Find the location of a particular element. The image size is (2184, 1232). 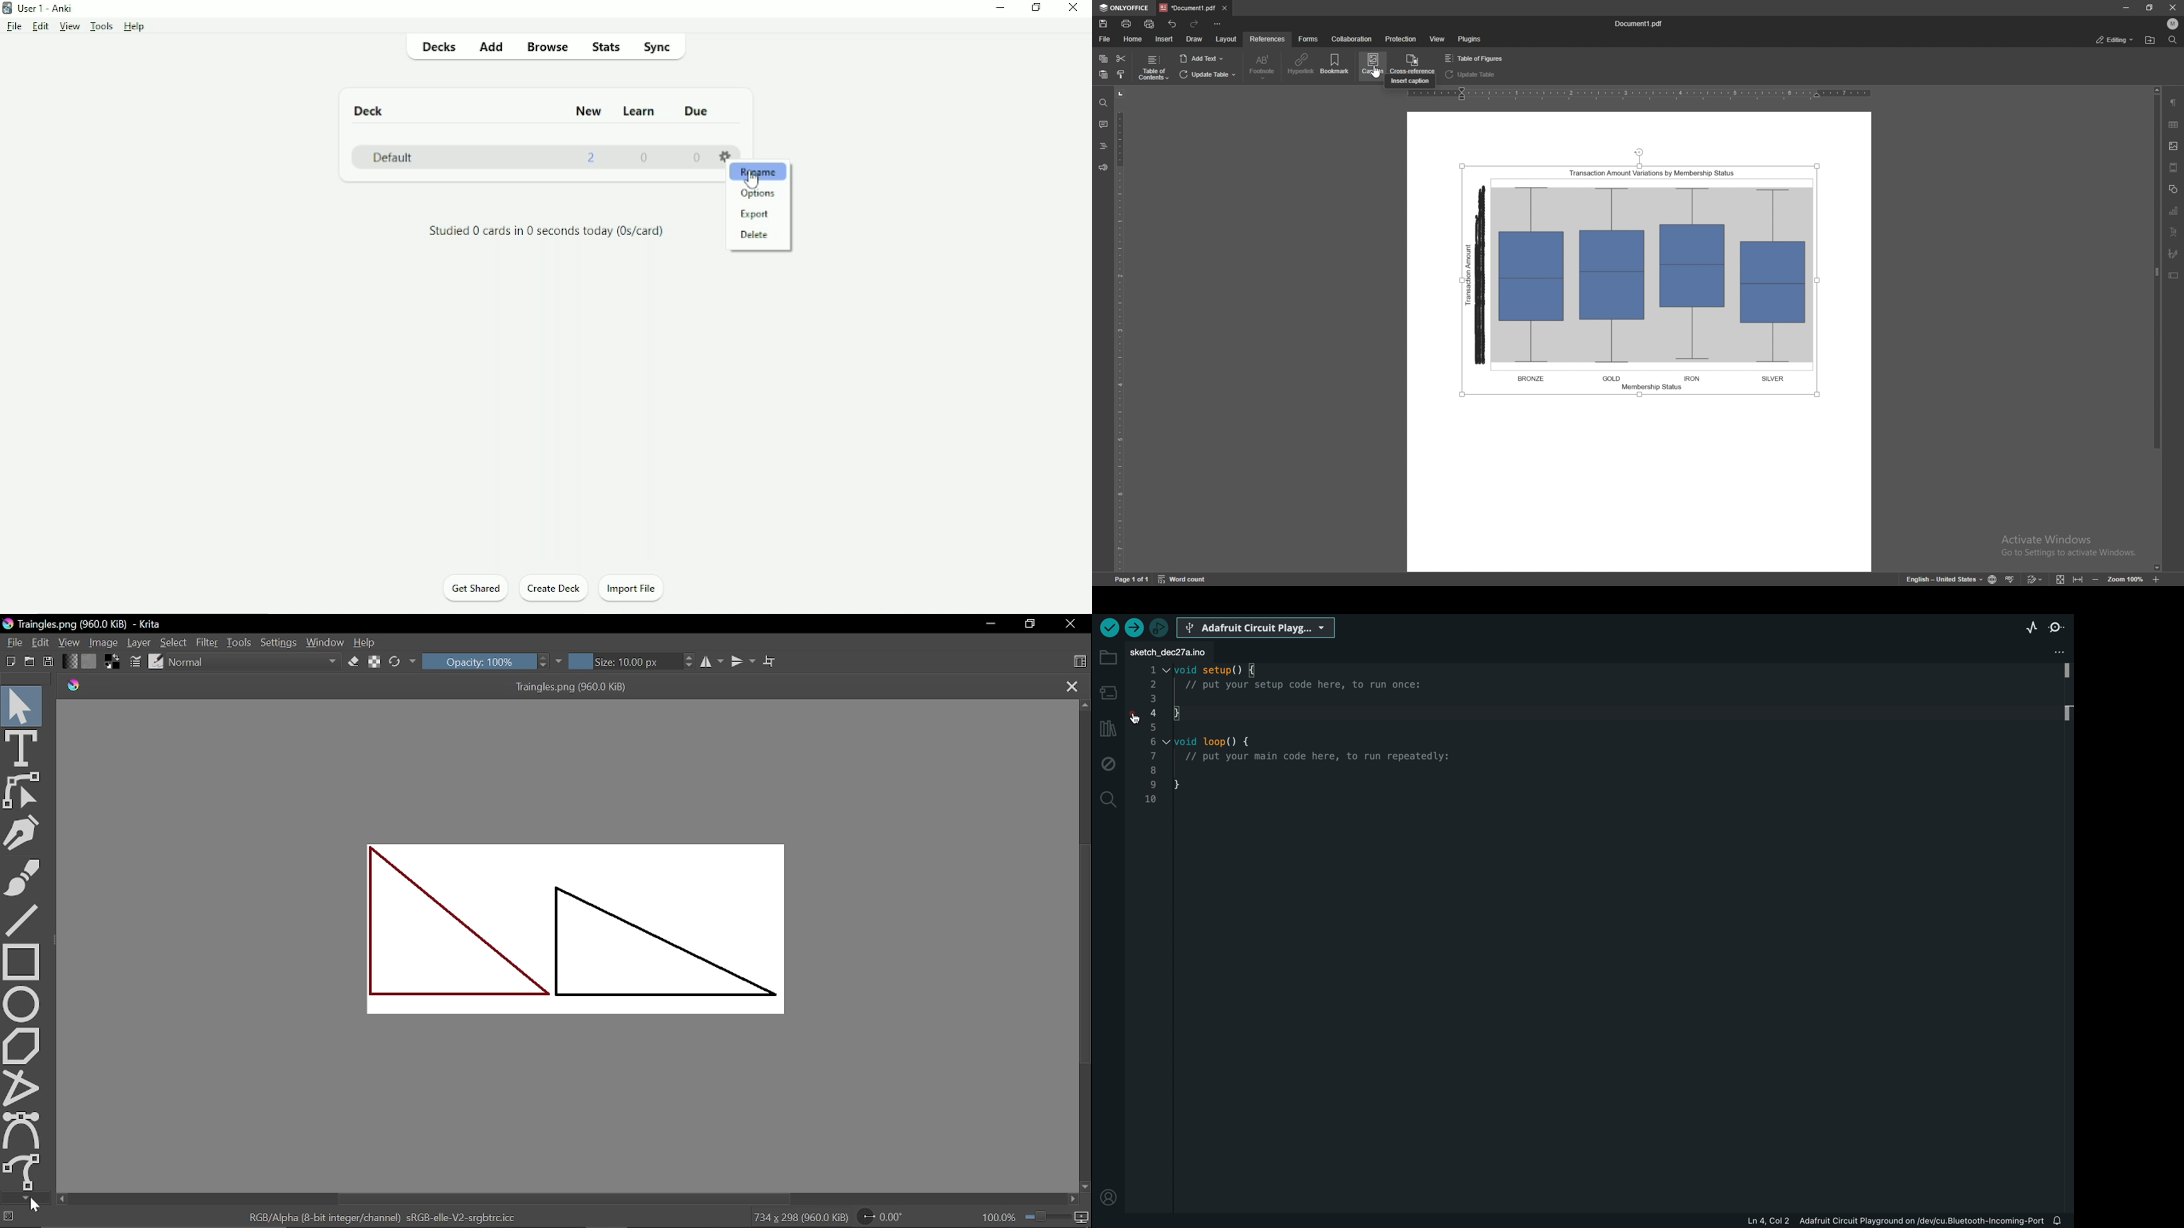

zoom in is located at coordinates (2156, 579).